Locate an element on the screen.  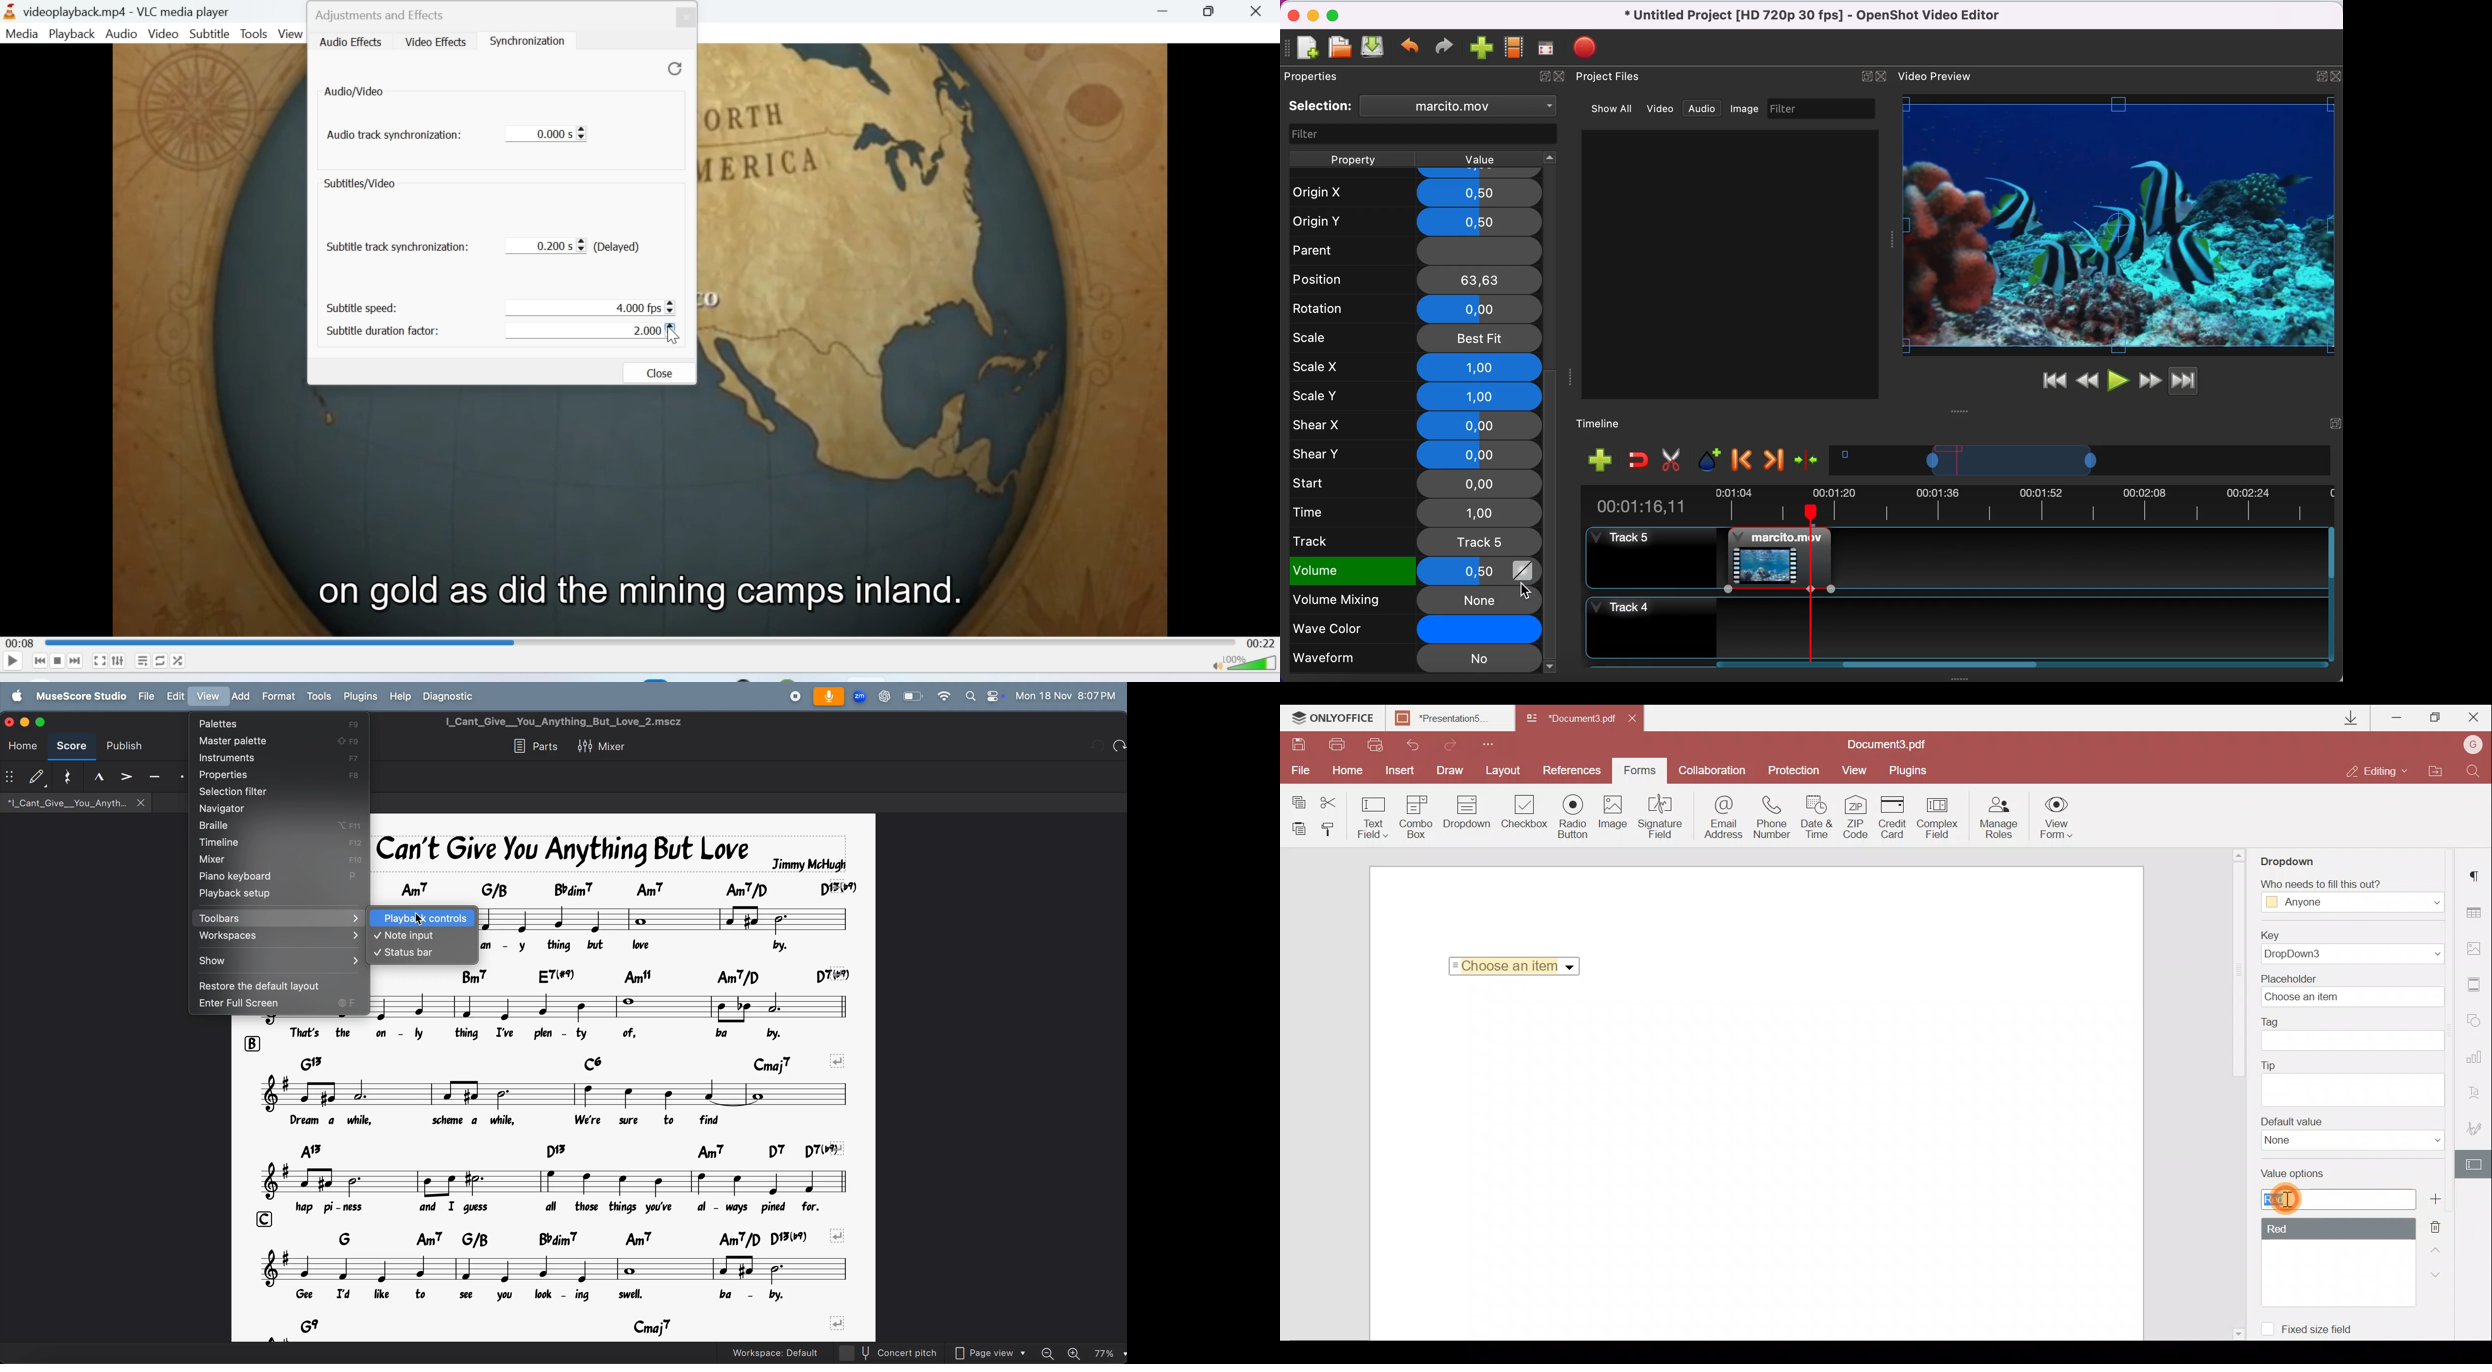
lyrics is located at coordinates (642, 946).